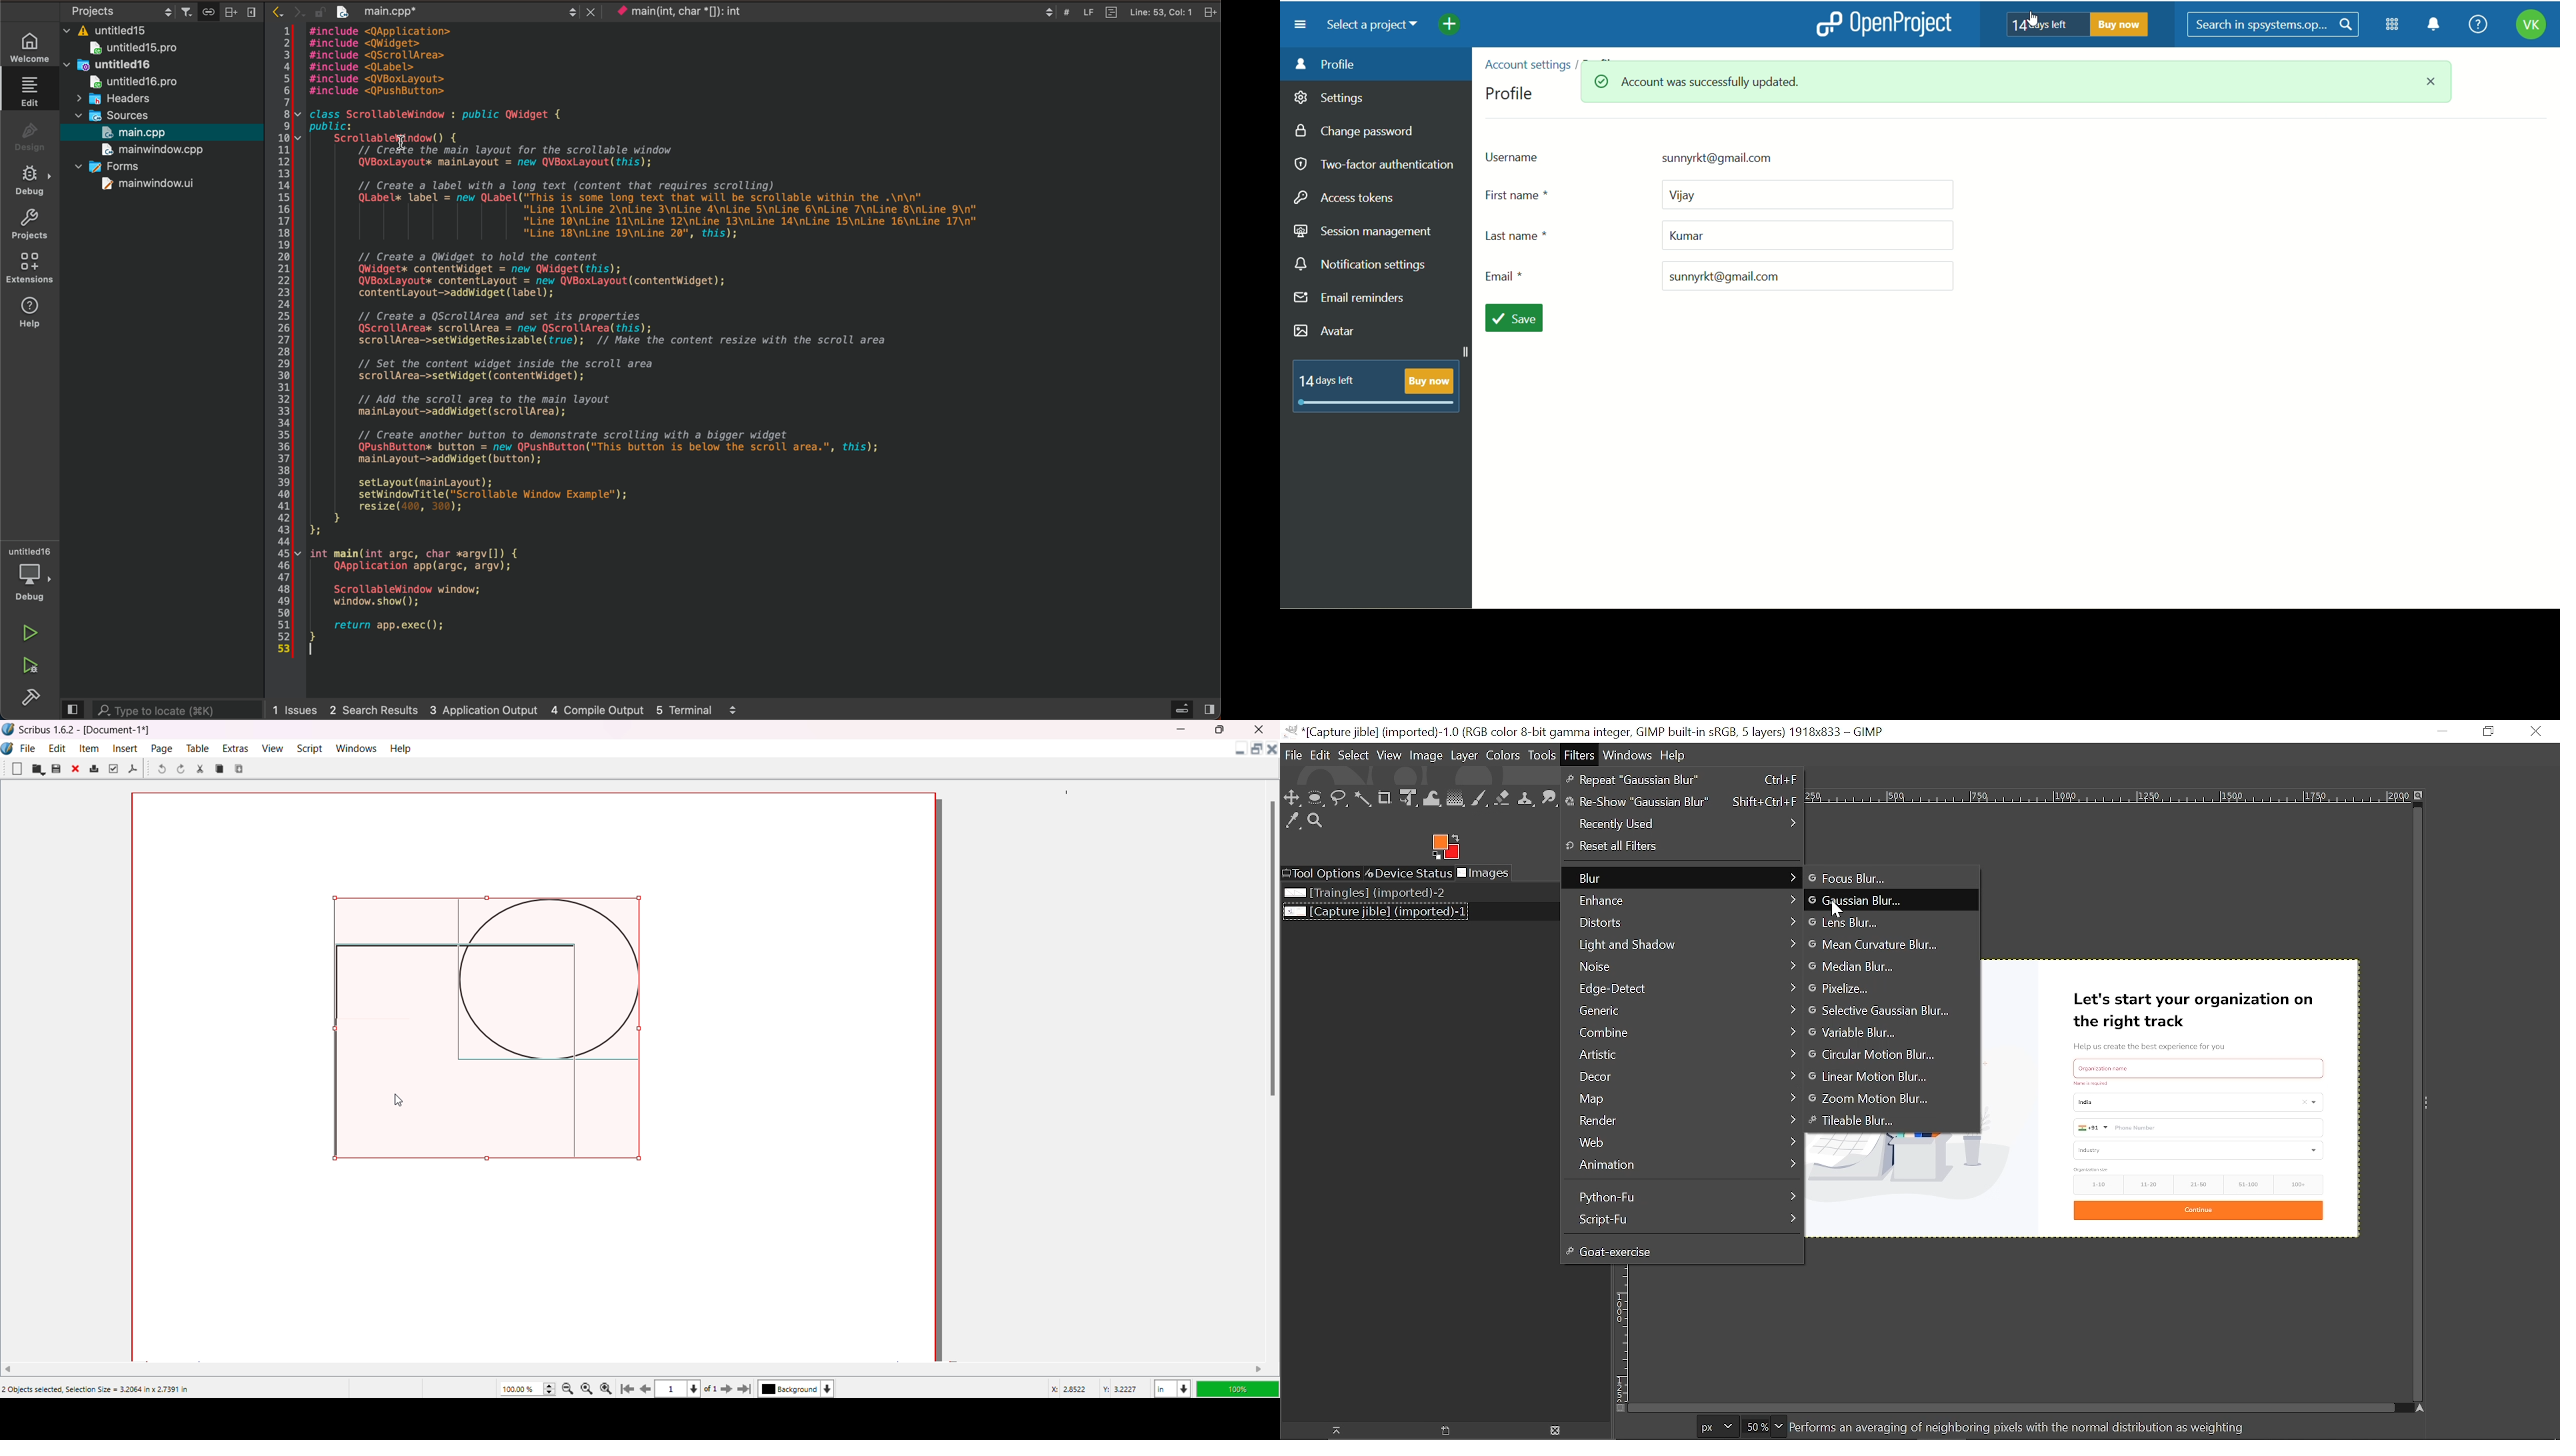 The width and height of the screenshot is (2576, 1456). What do you see at coordinates (1909, 25) in the screenshot?
I see `openproject` at bounding box center [1909, 25].